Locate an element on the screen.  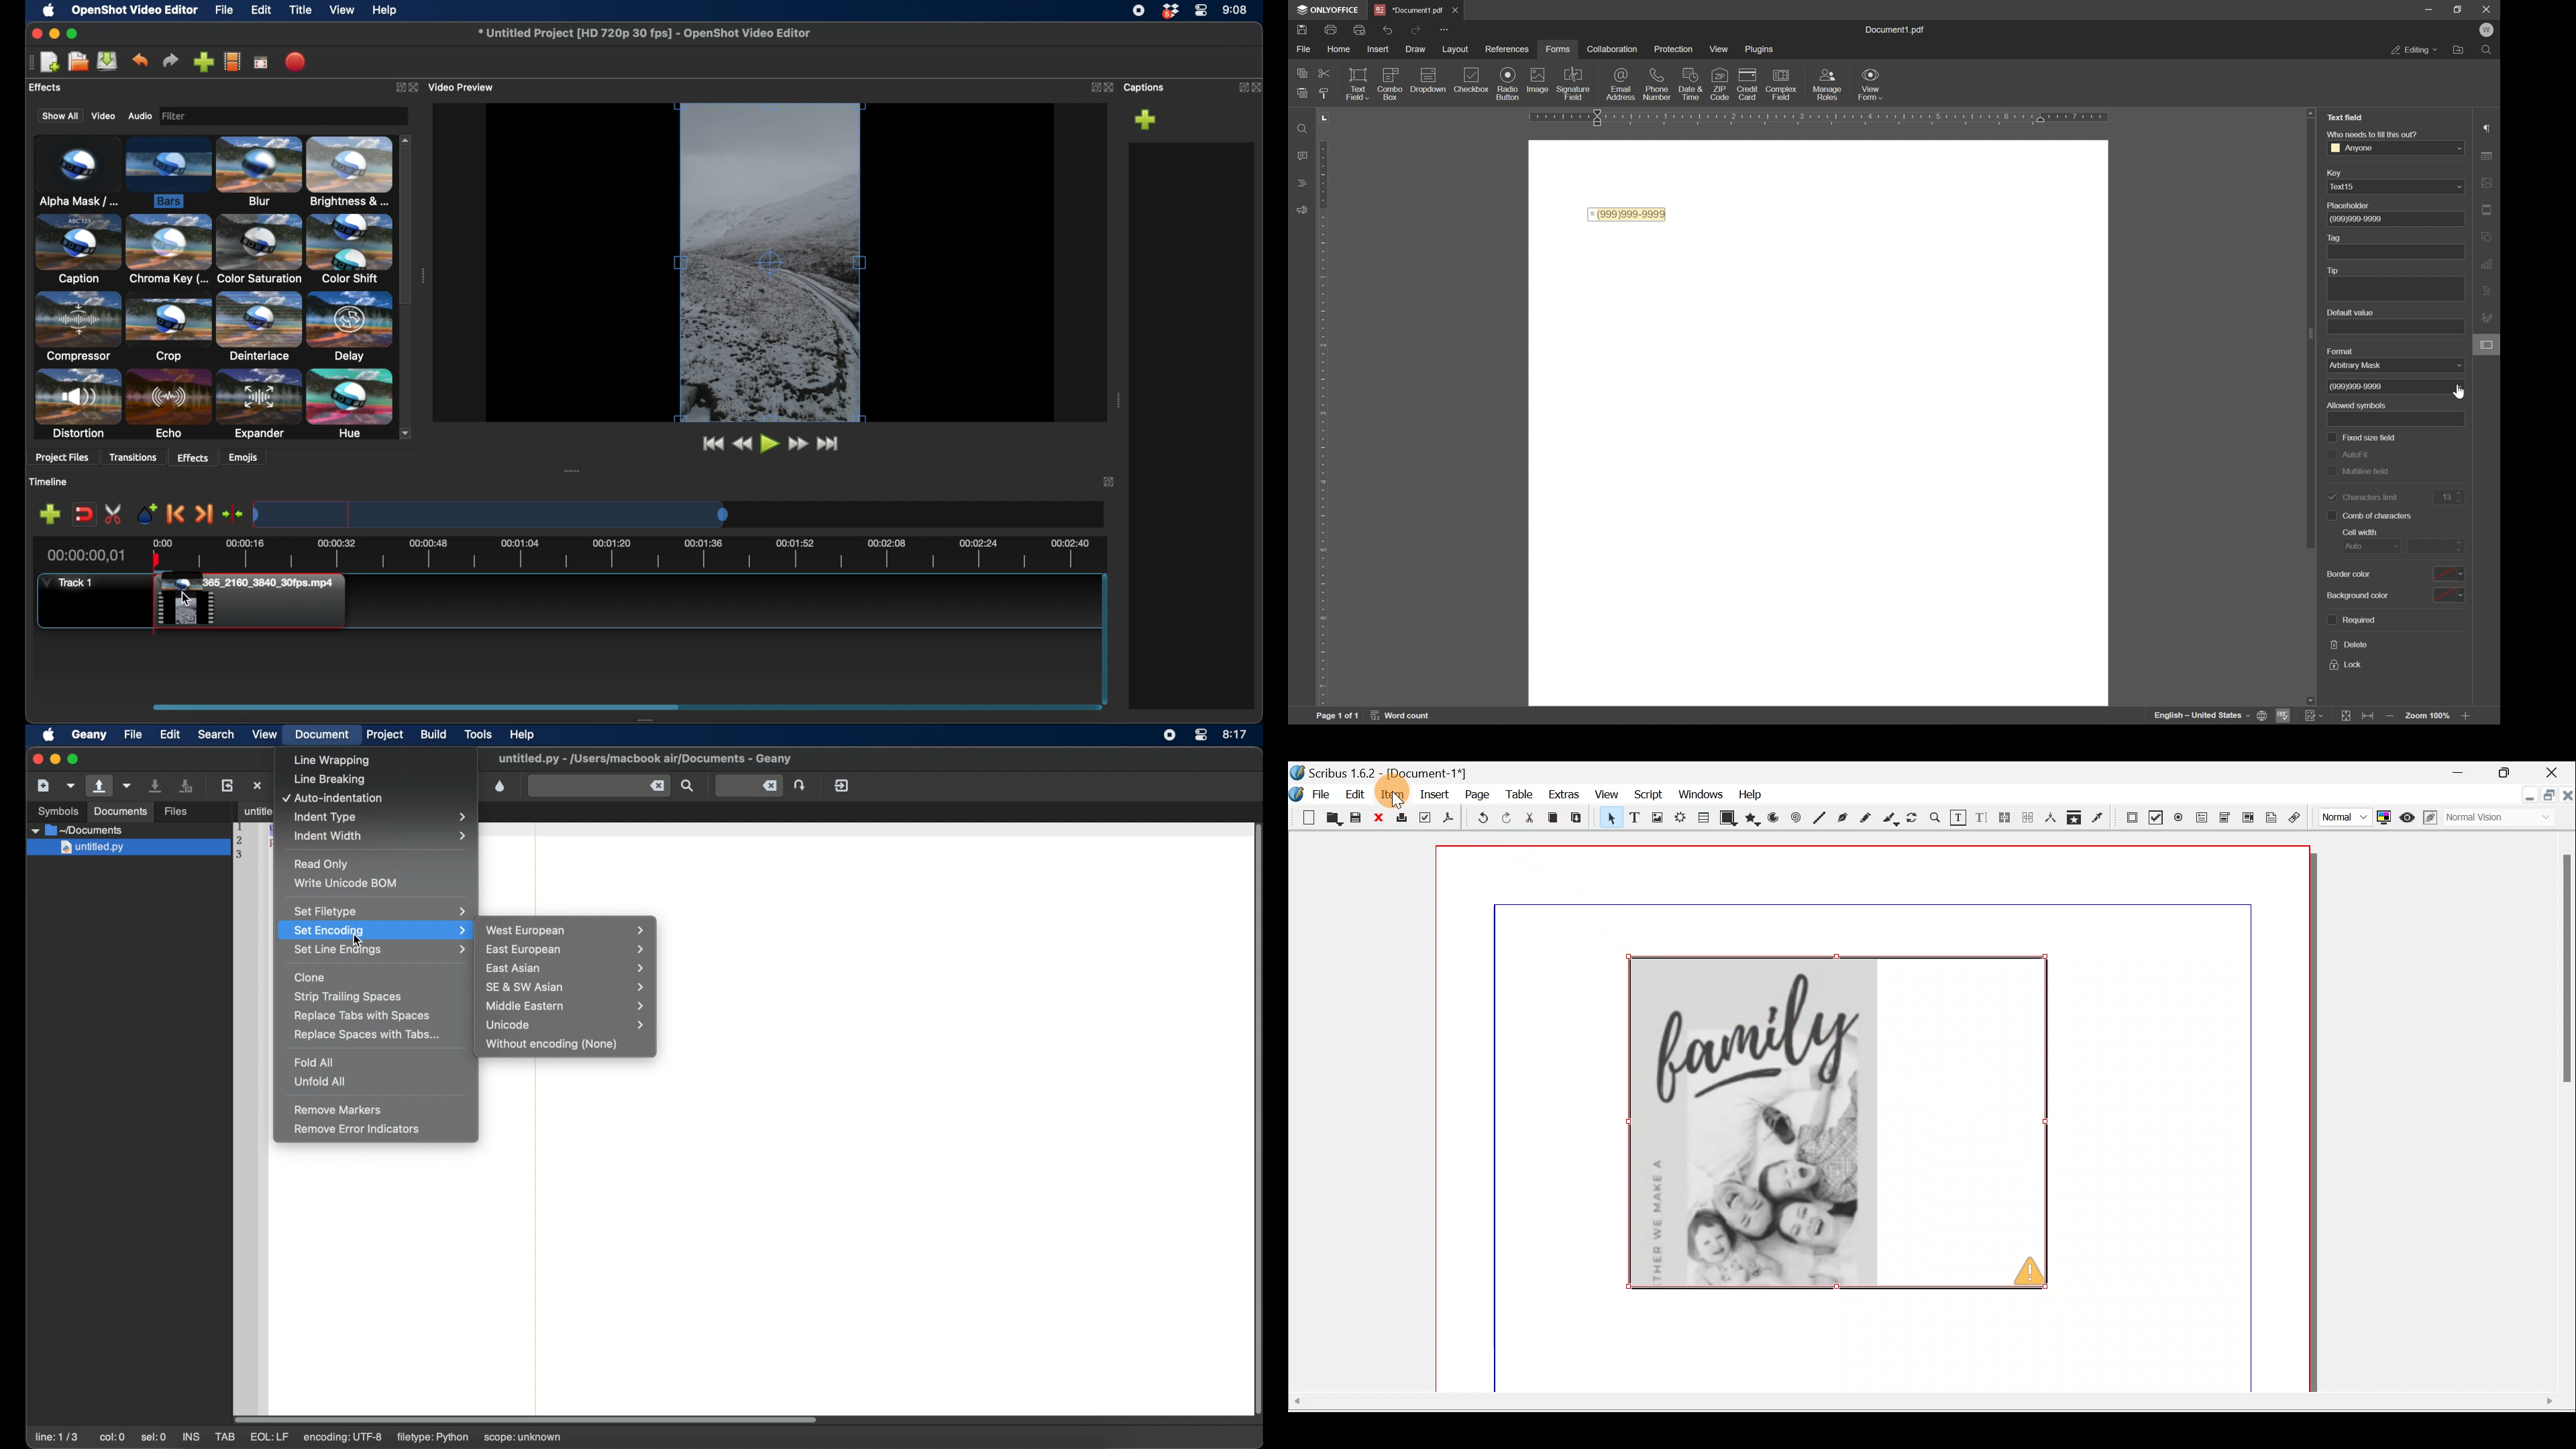
current time indicator is located at coordinates (85, 556).